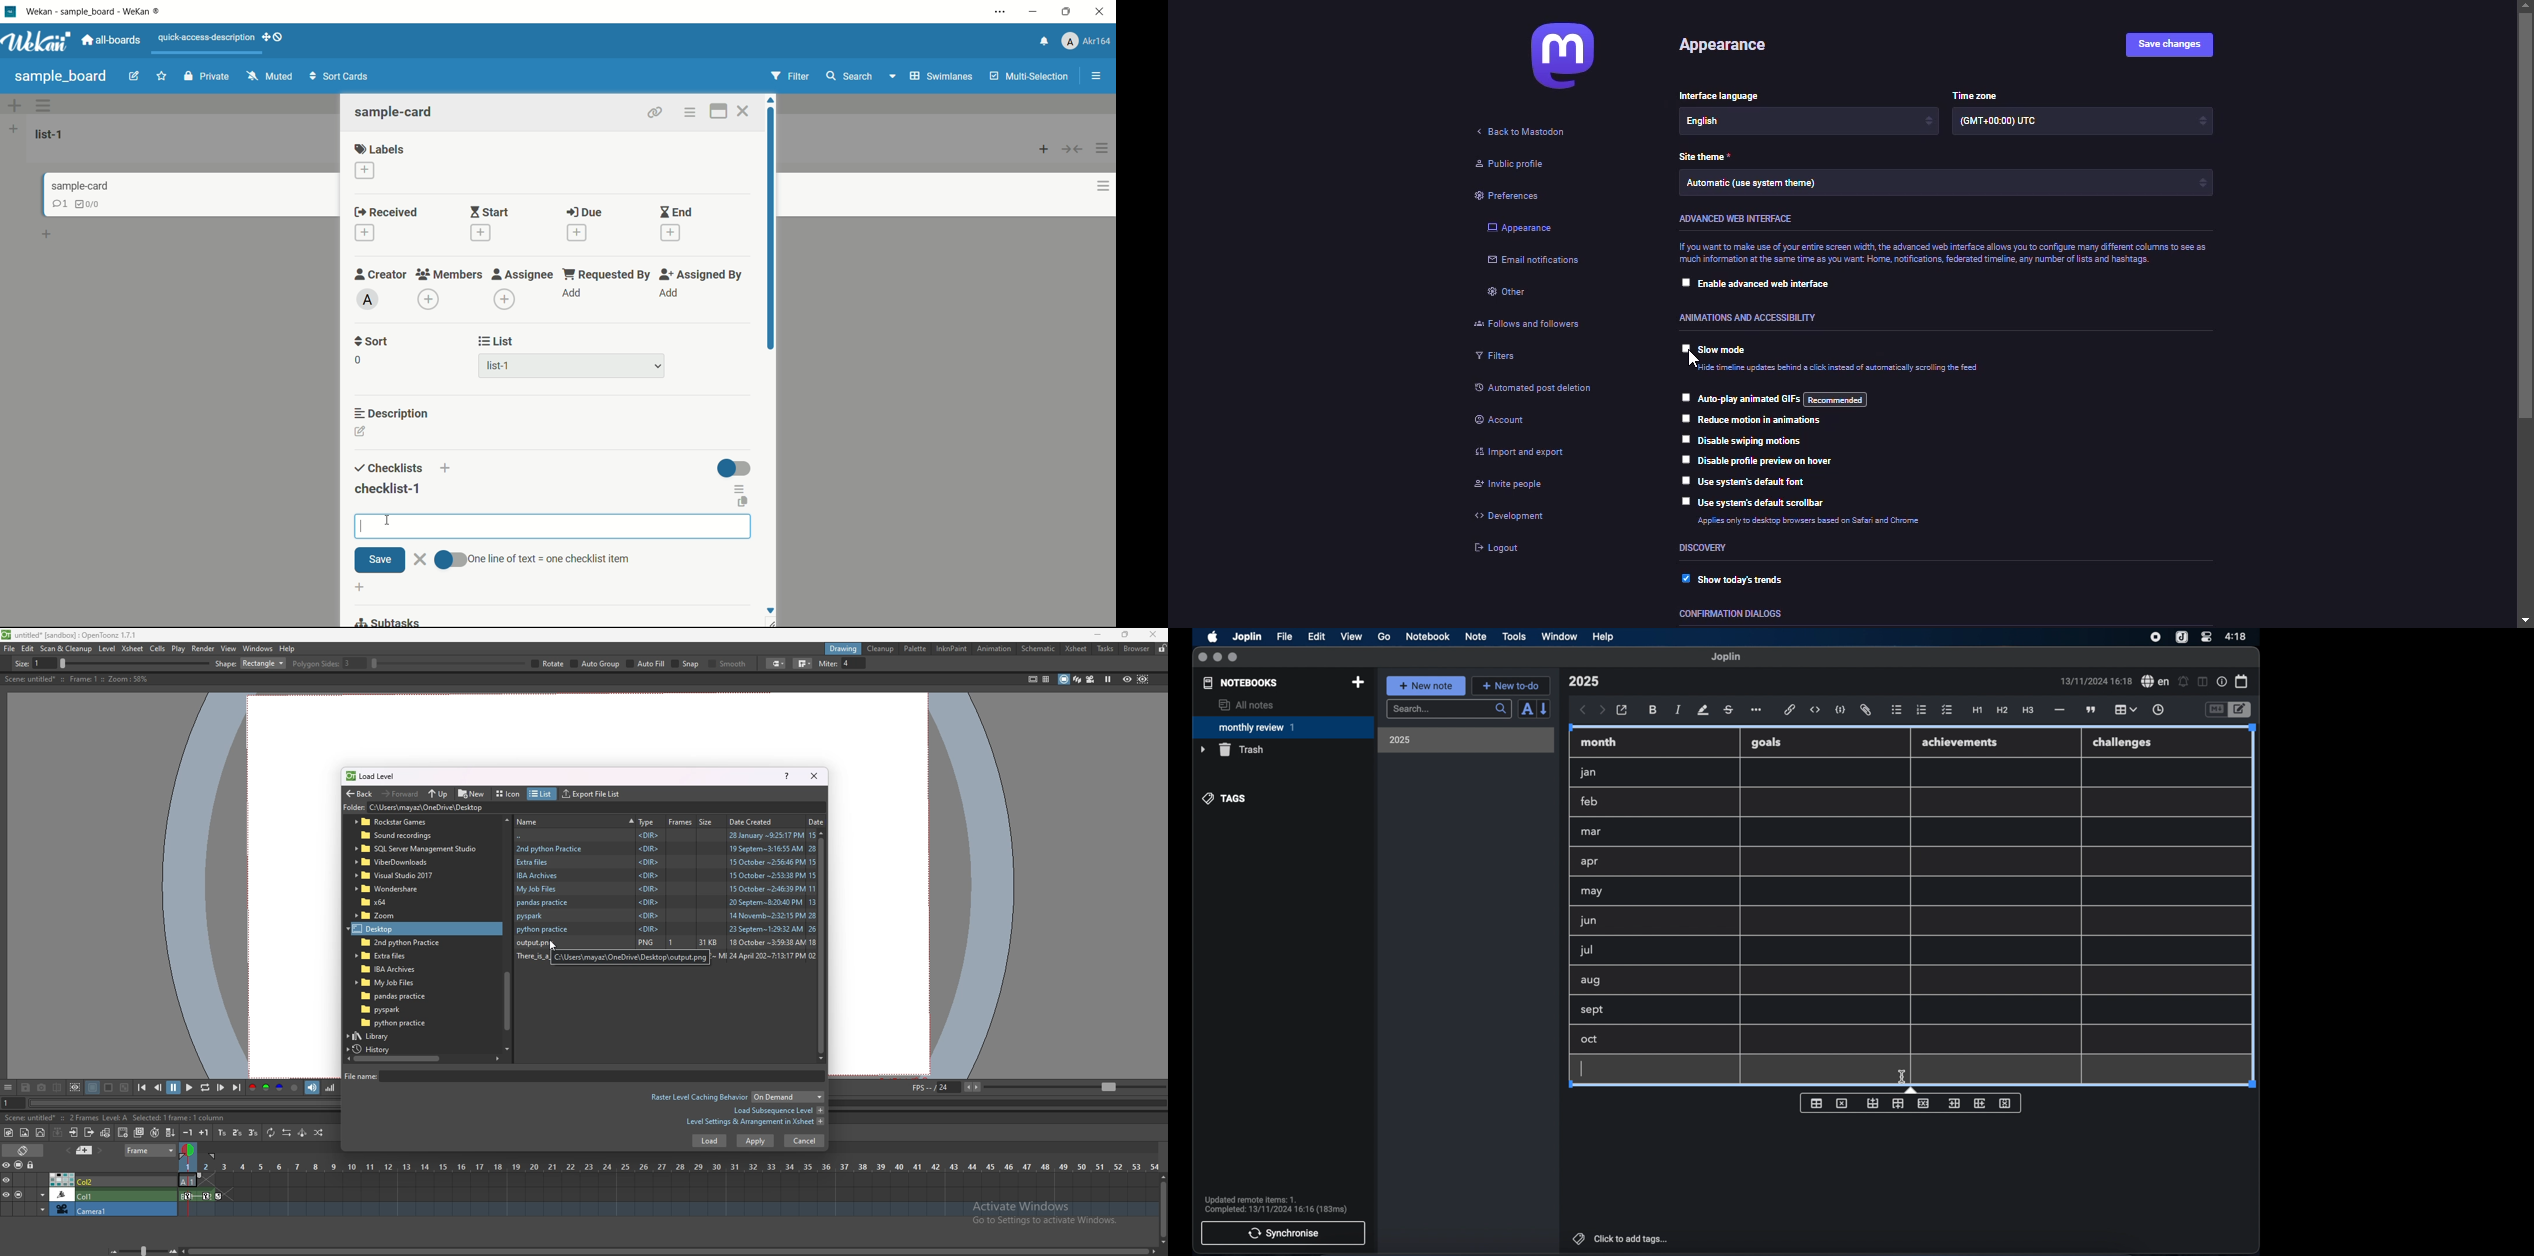 Image resolution: width=2548 pixels, height=1260 pixels. I want to click on file, so click(1284, 637).